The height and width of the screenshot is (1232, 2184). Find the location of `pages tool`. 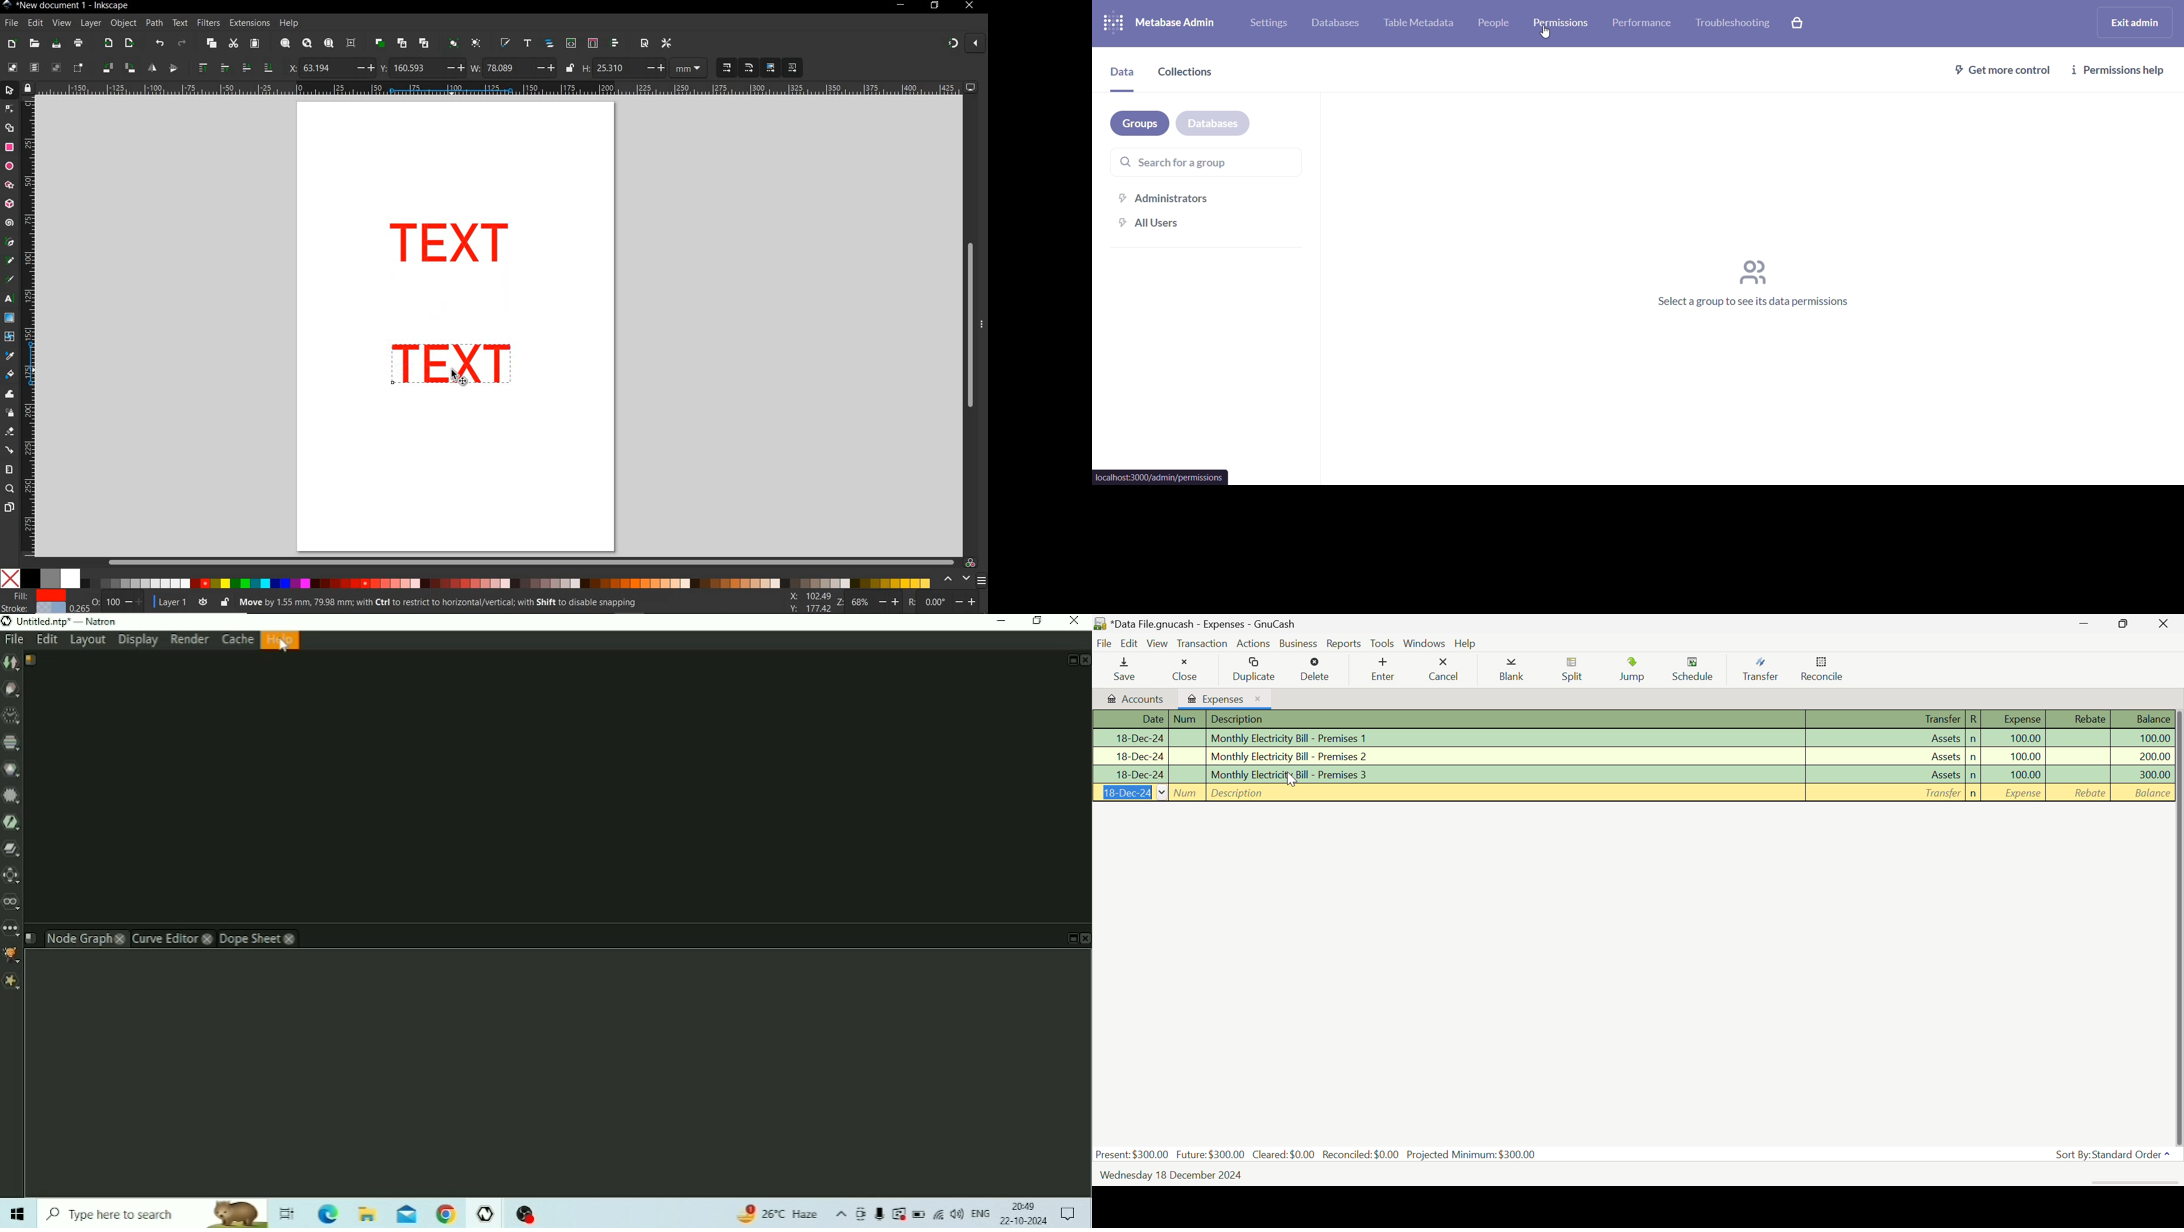

pages tool is located at coordinates (9, 508).